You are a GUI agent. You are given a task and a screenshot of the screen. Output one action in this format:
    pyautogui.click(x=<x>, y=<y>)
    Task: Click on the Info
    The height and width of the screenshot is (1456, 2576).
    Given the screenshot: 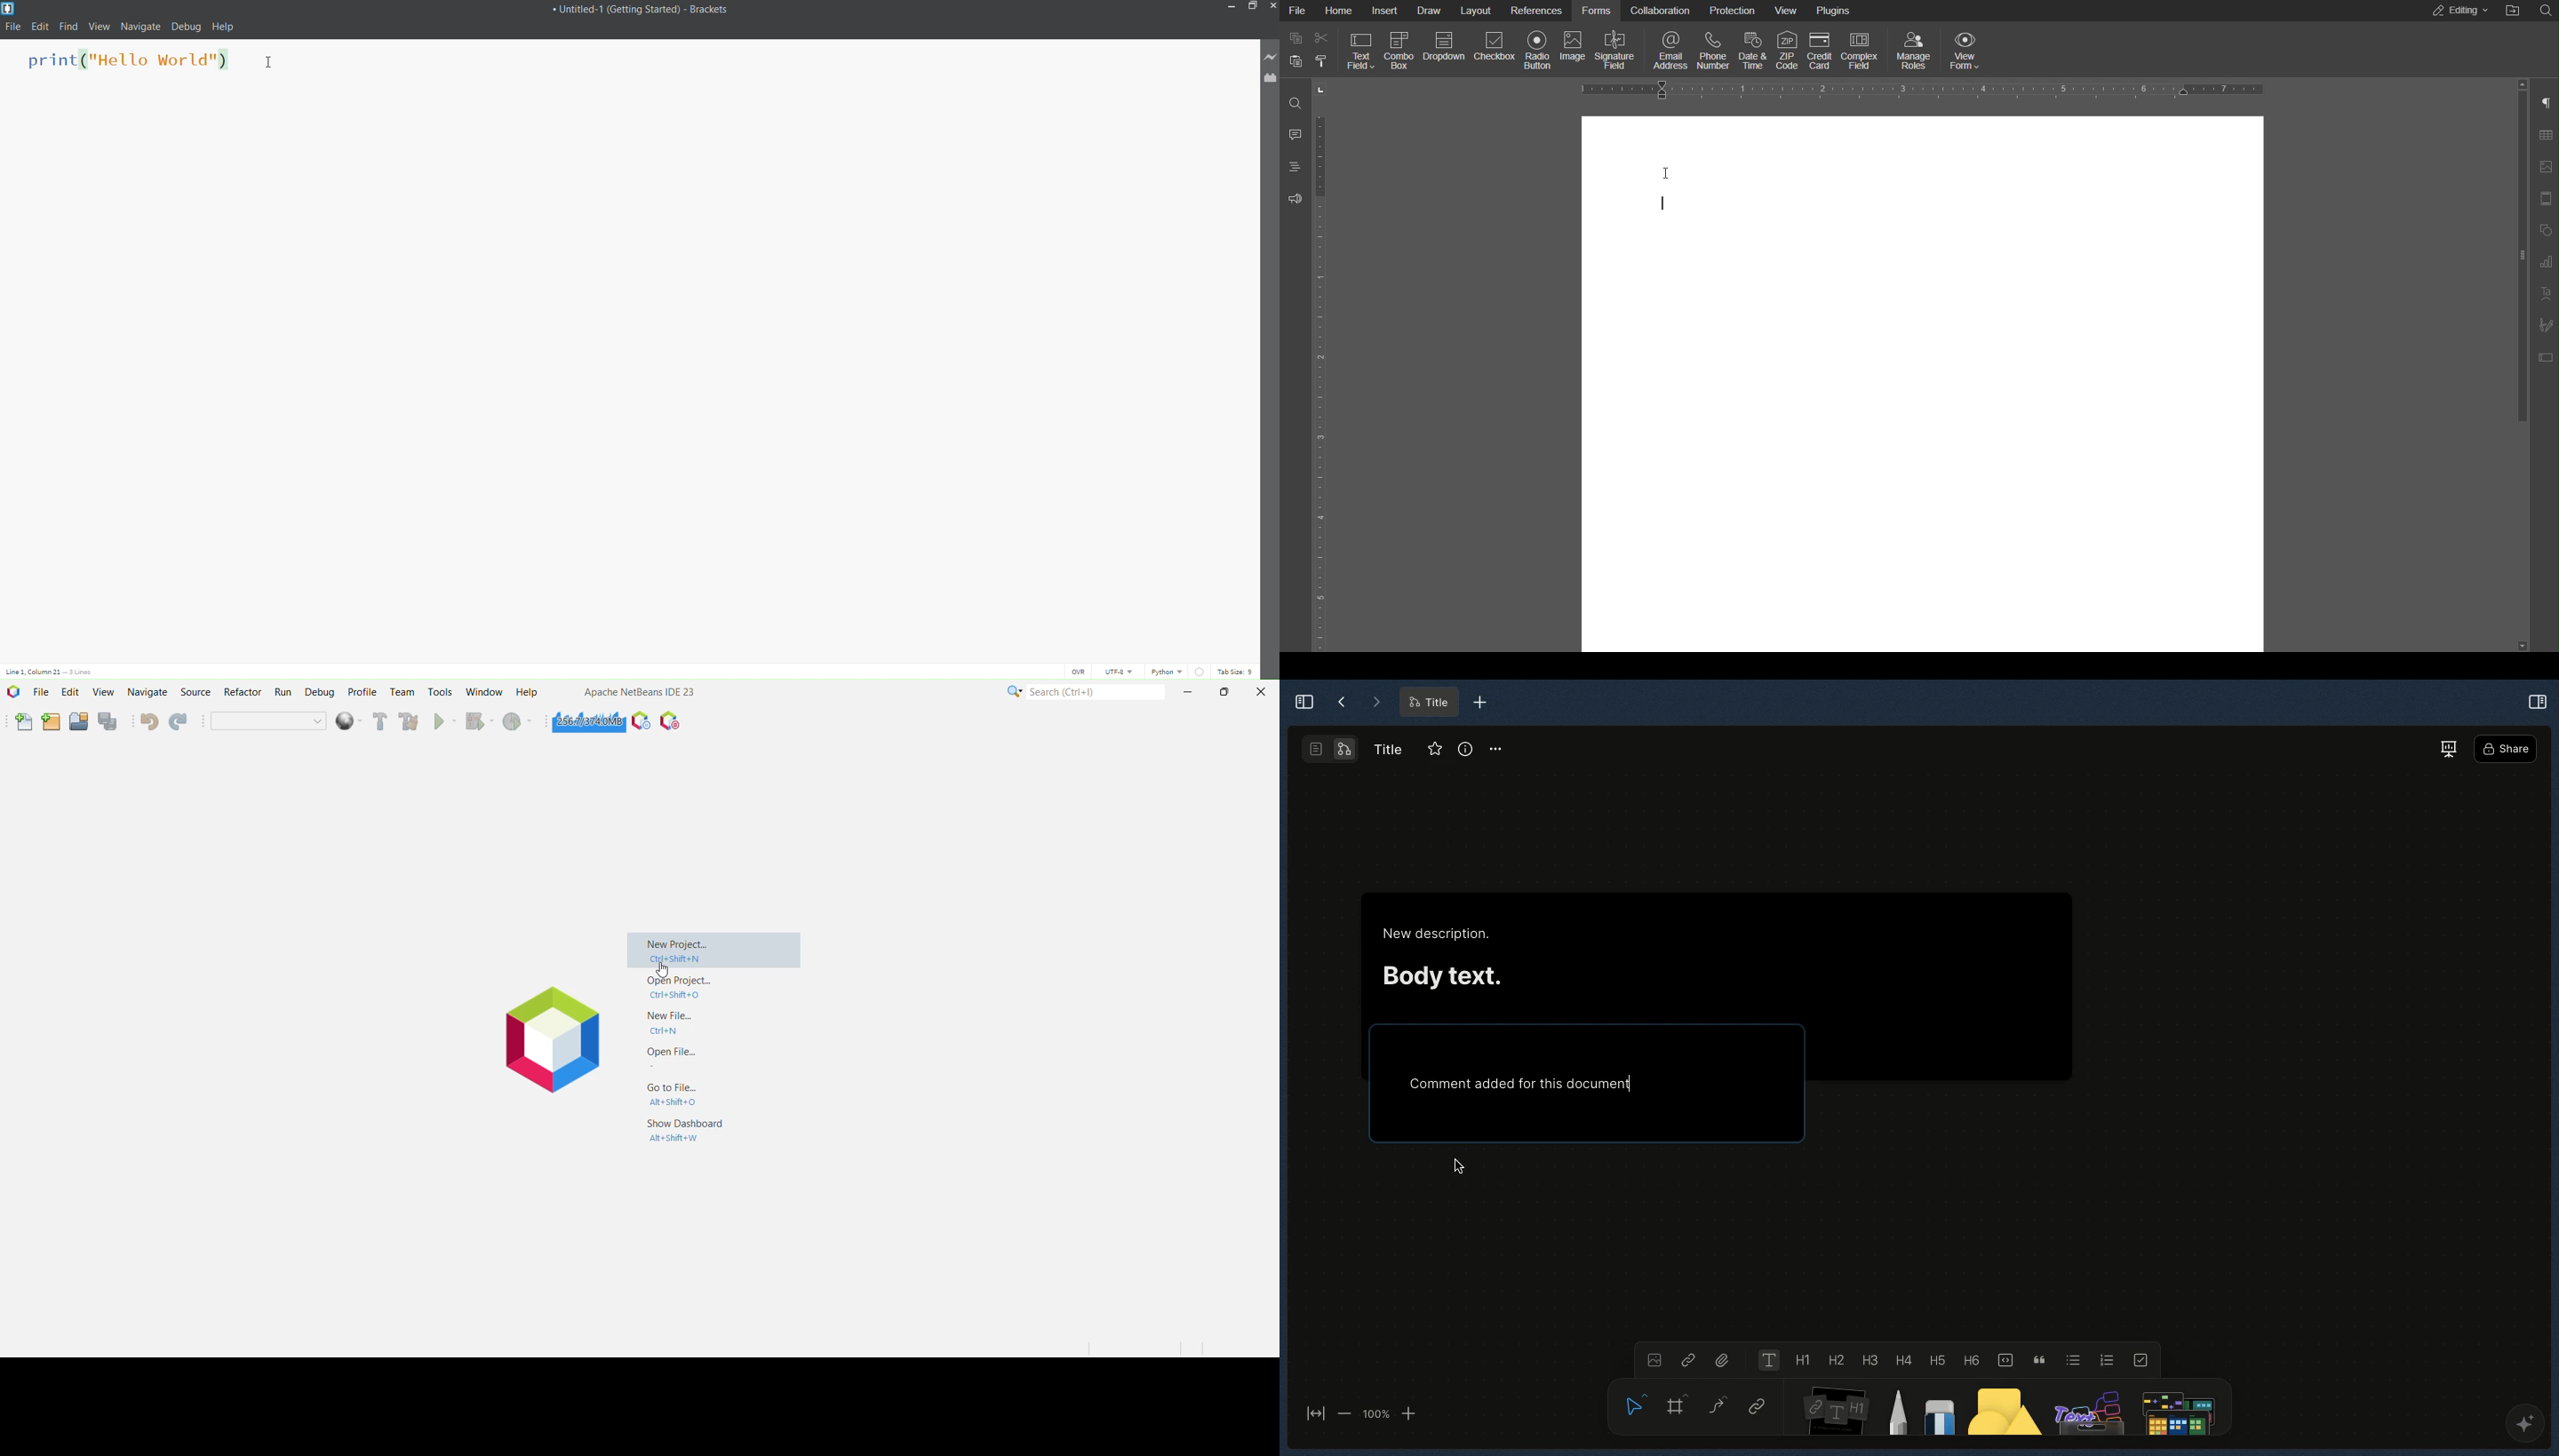 What is the action you would take?
    pyautogui.click(x=1465, y=750)
    